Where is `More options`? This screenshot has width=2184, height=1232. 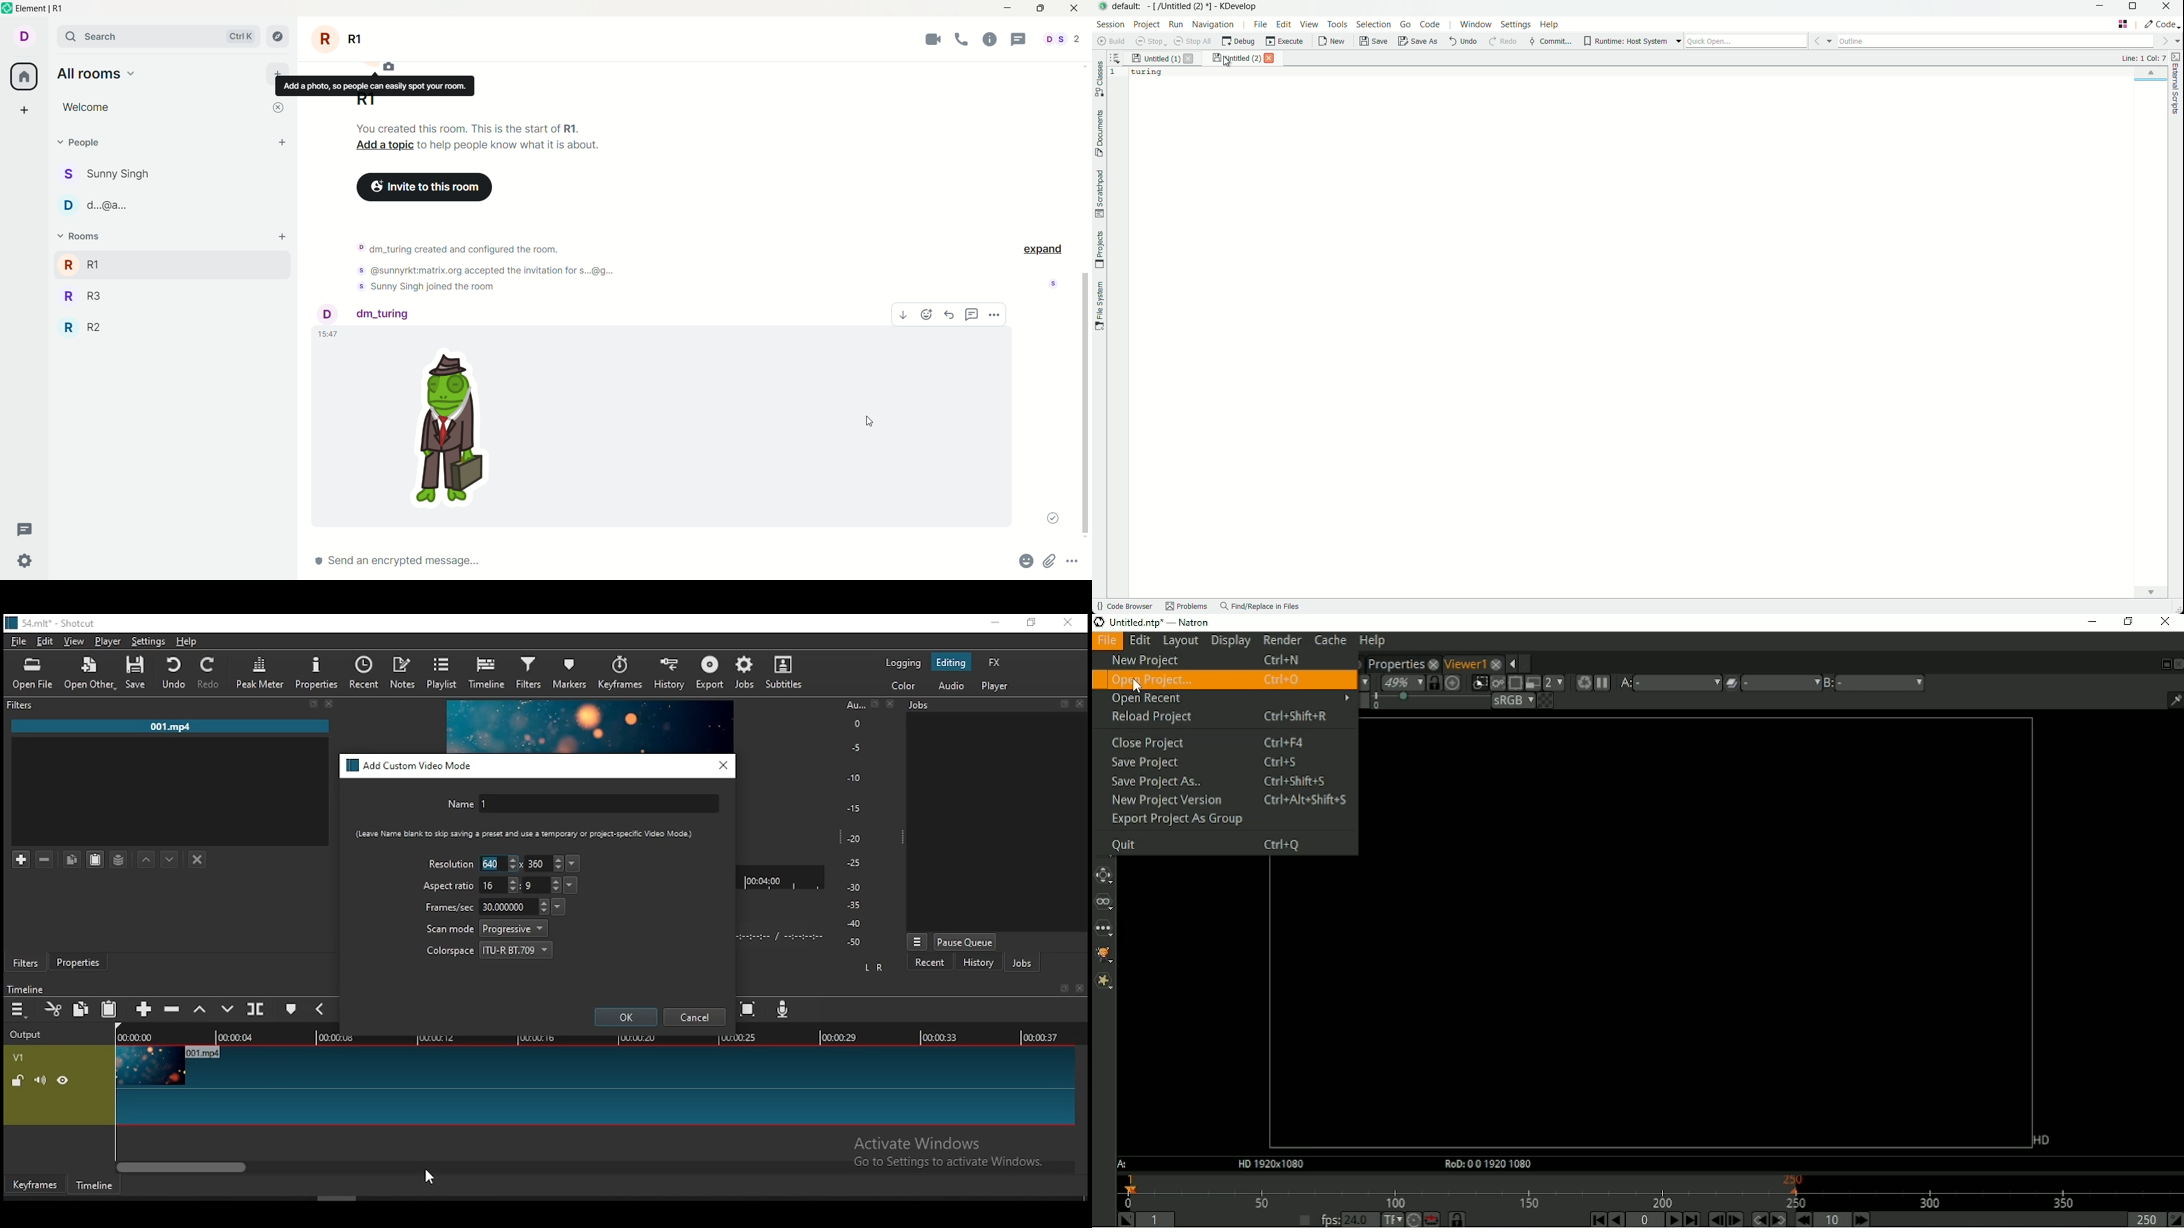
More options is located at coordinates (1072, 561).